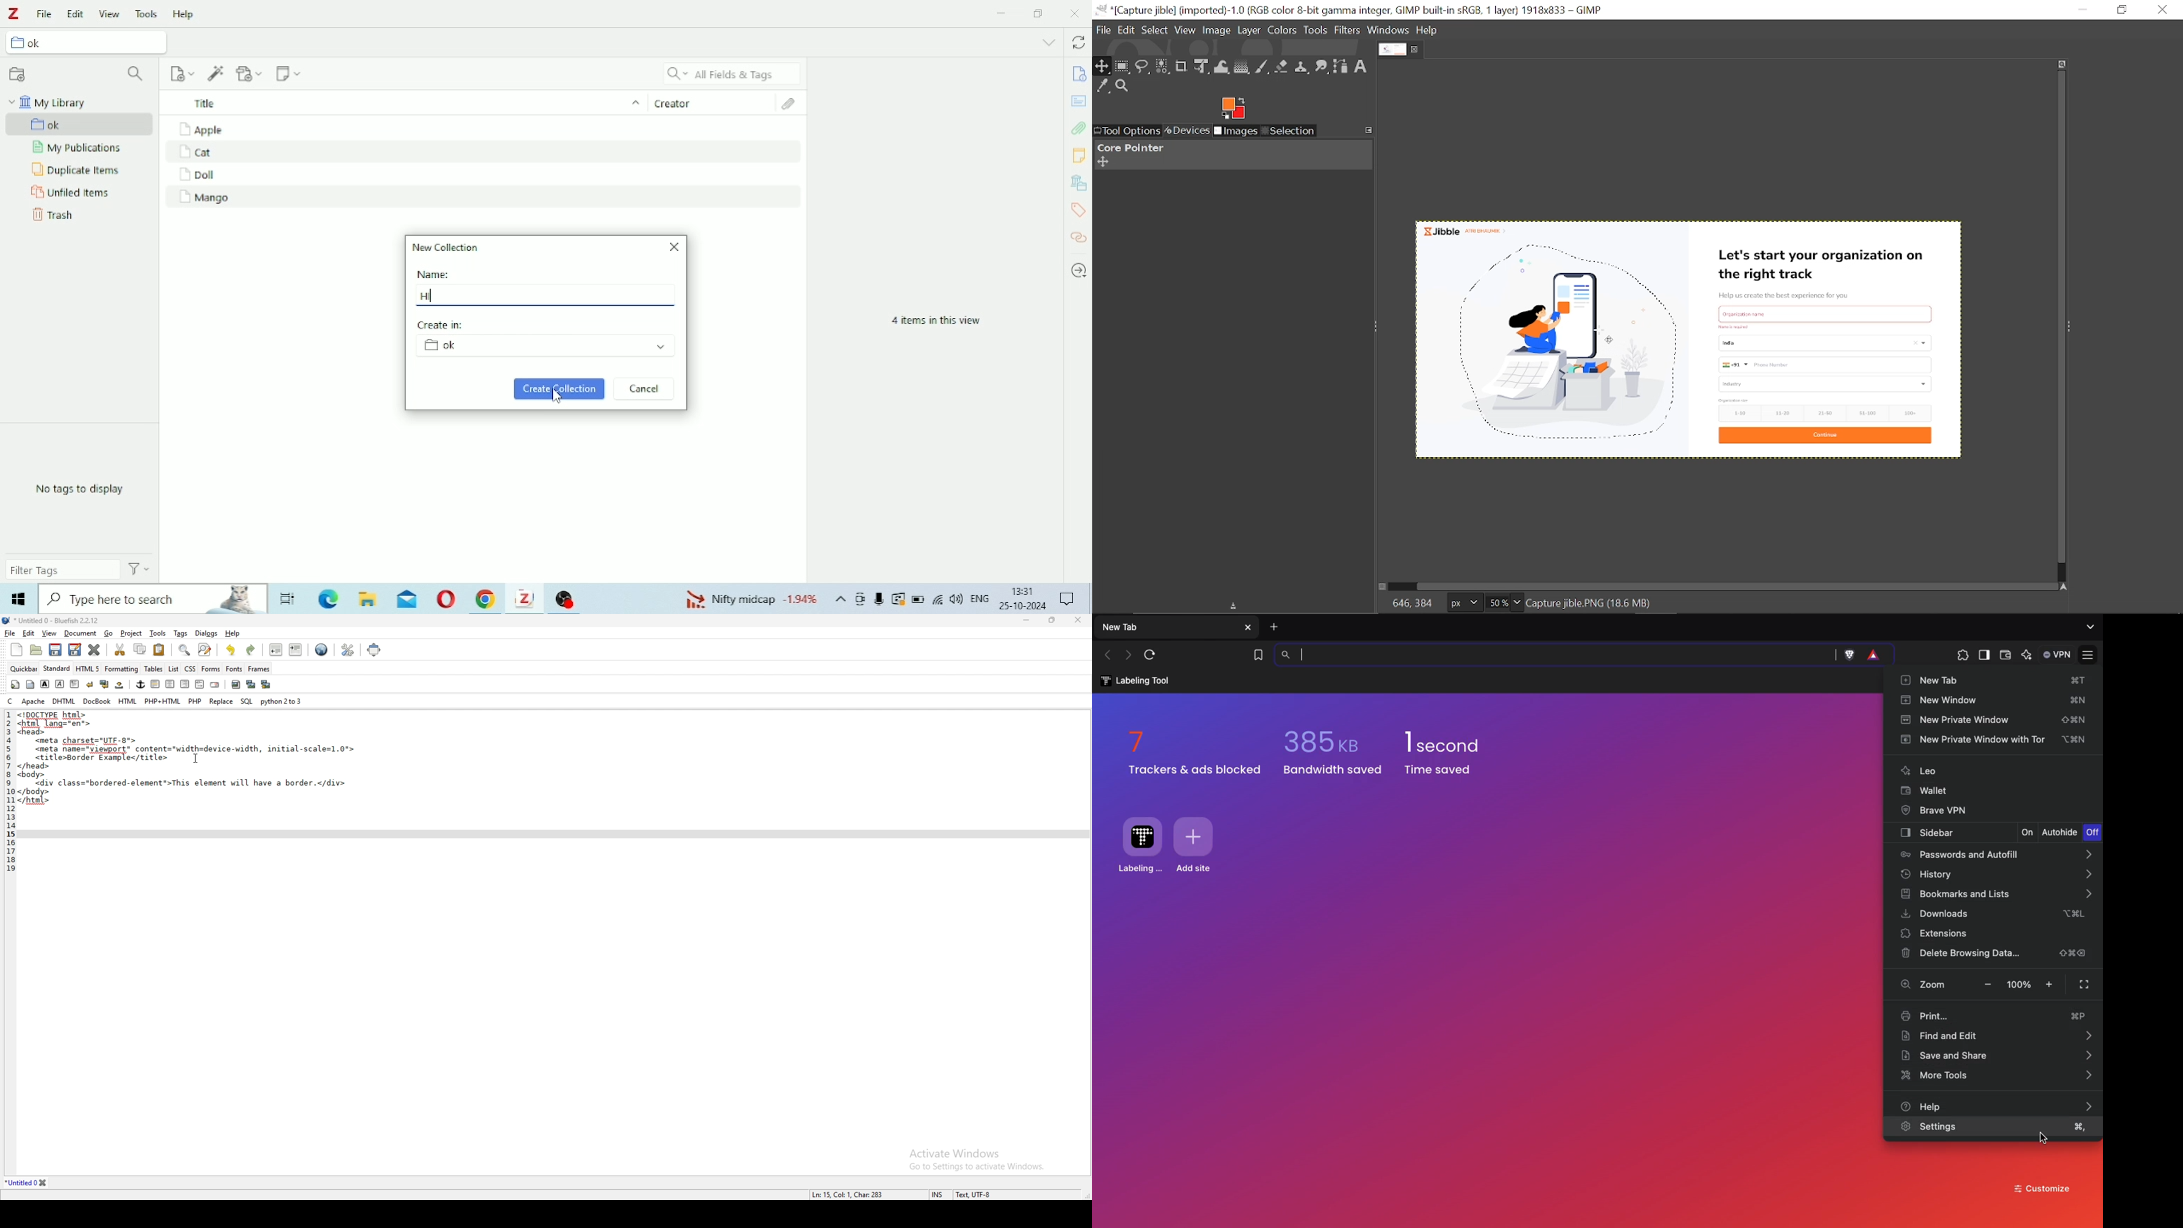 This screenshot has width=2184, height=1232. I want to click on *Untitled 0, so click(27, 1184).